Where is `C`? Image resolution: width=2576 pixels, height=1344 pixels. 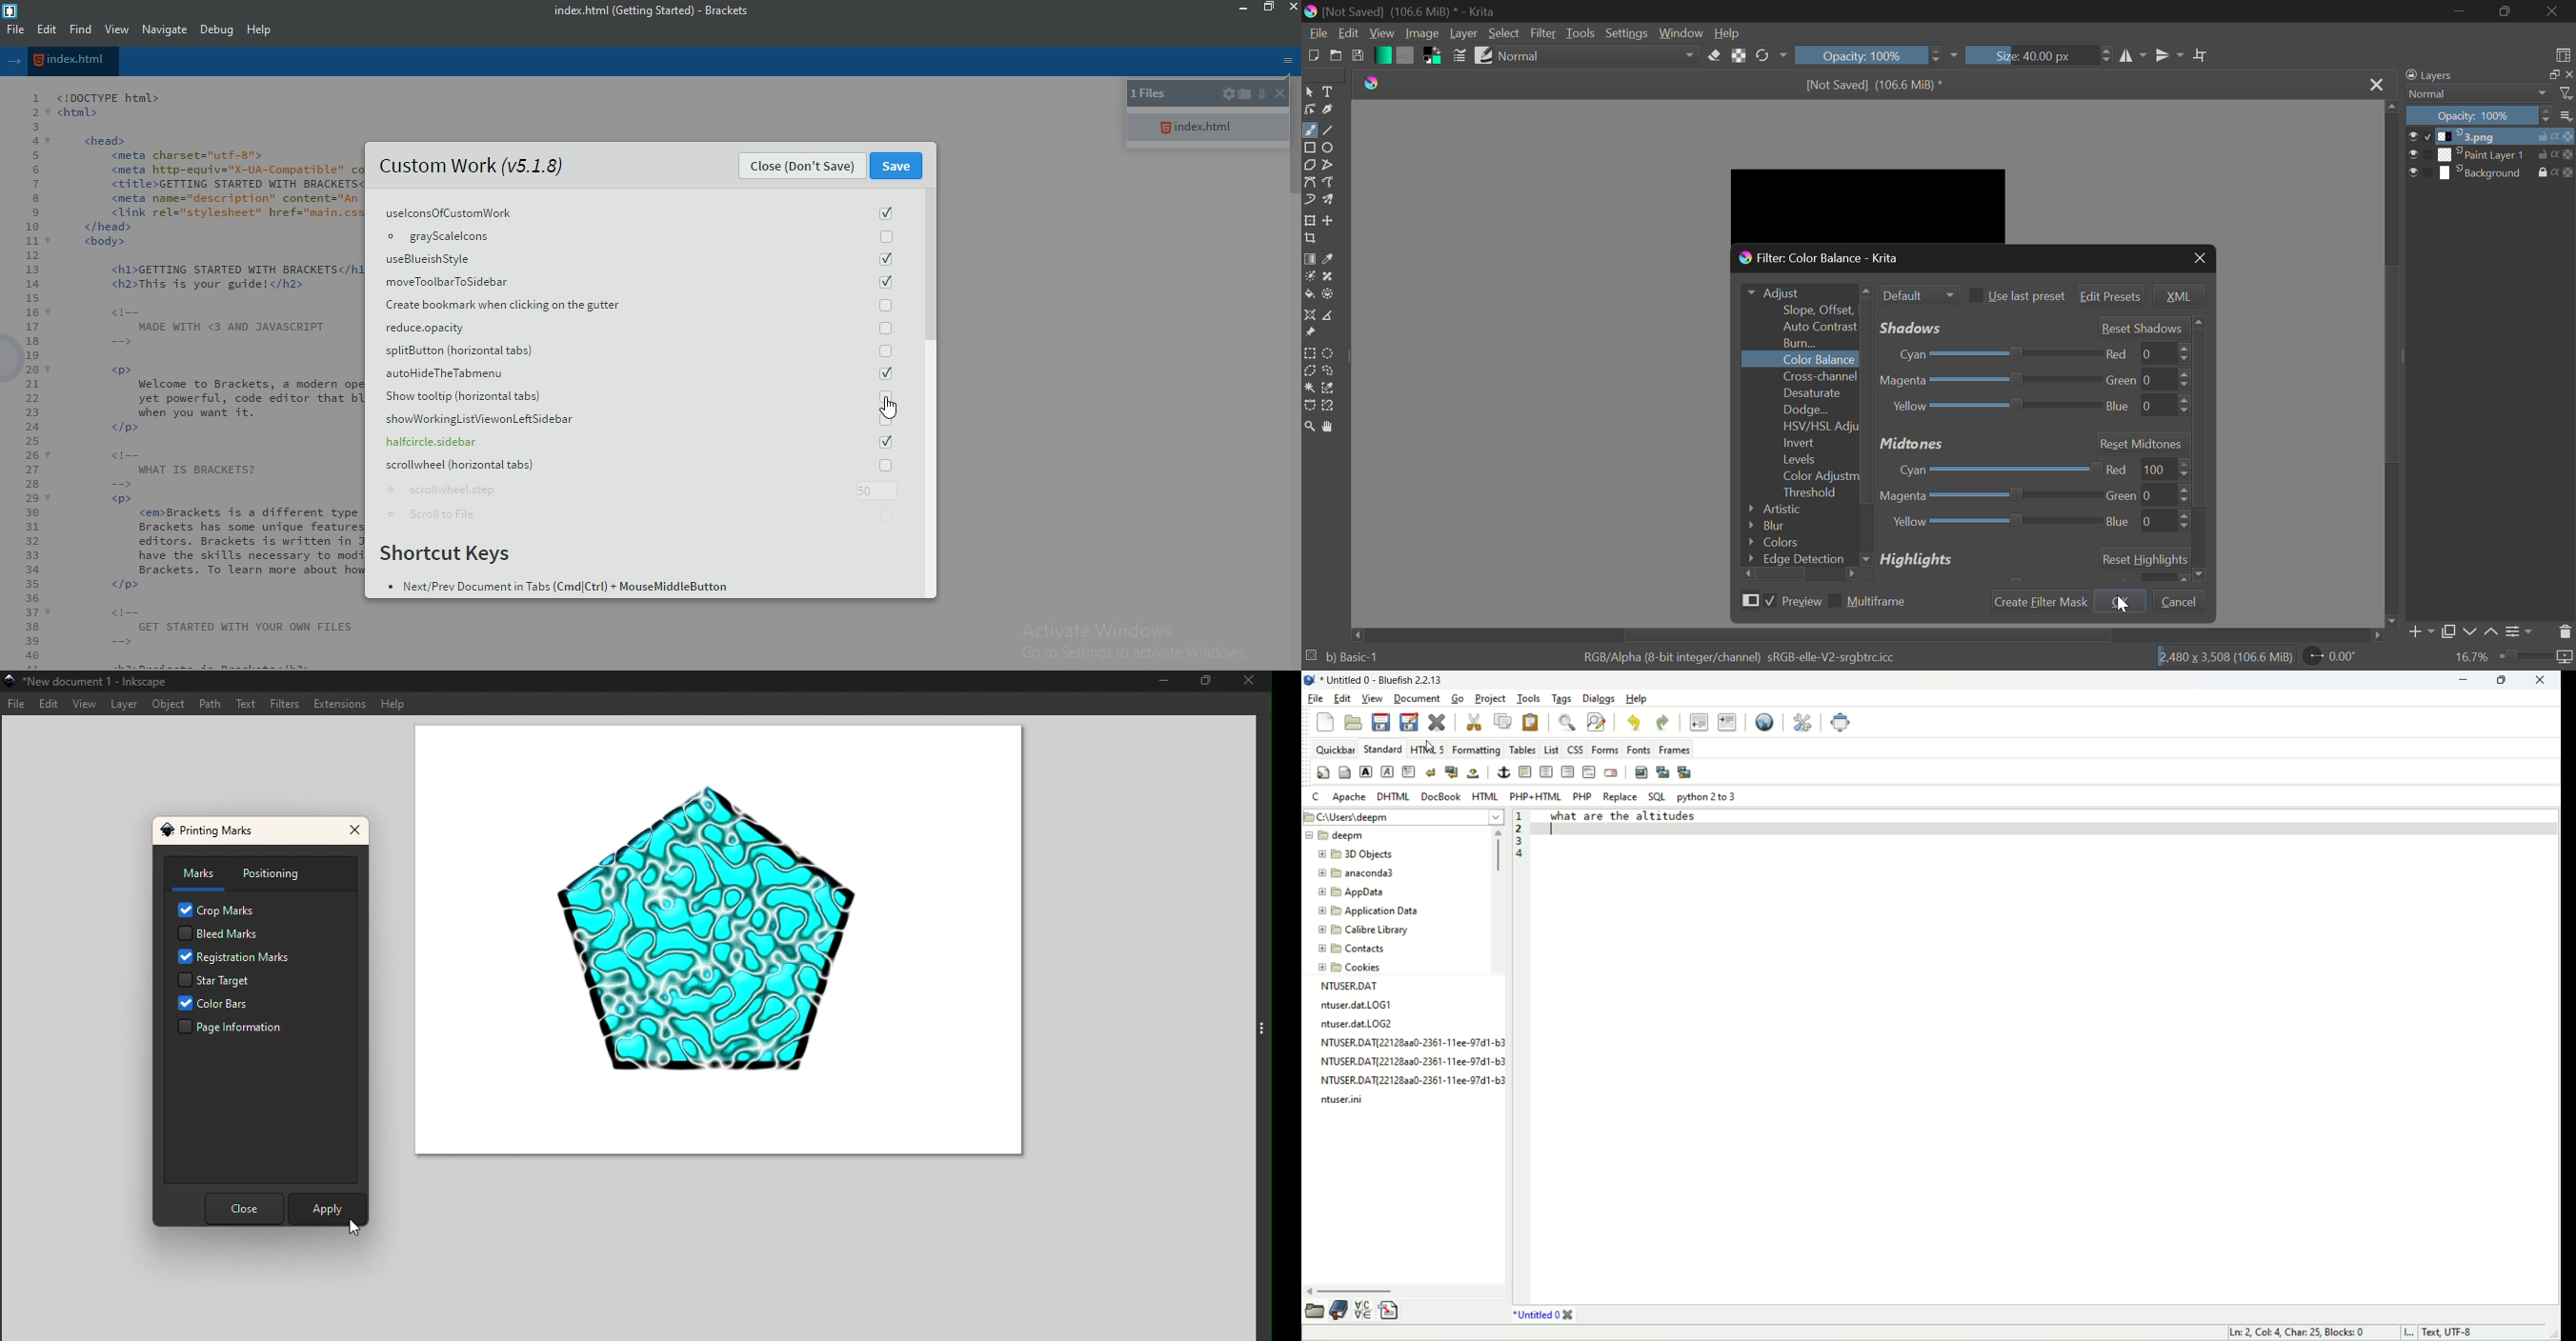 C is located at coordinates (1316, 796).